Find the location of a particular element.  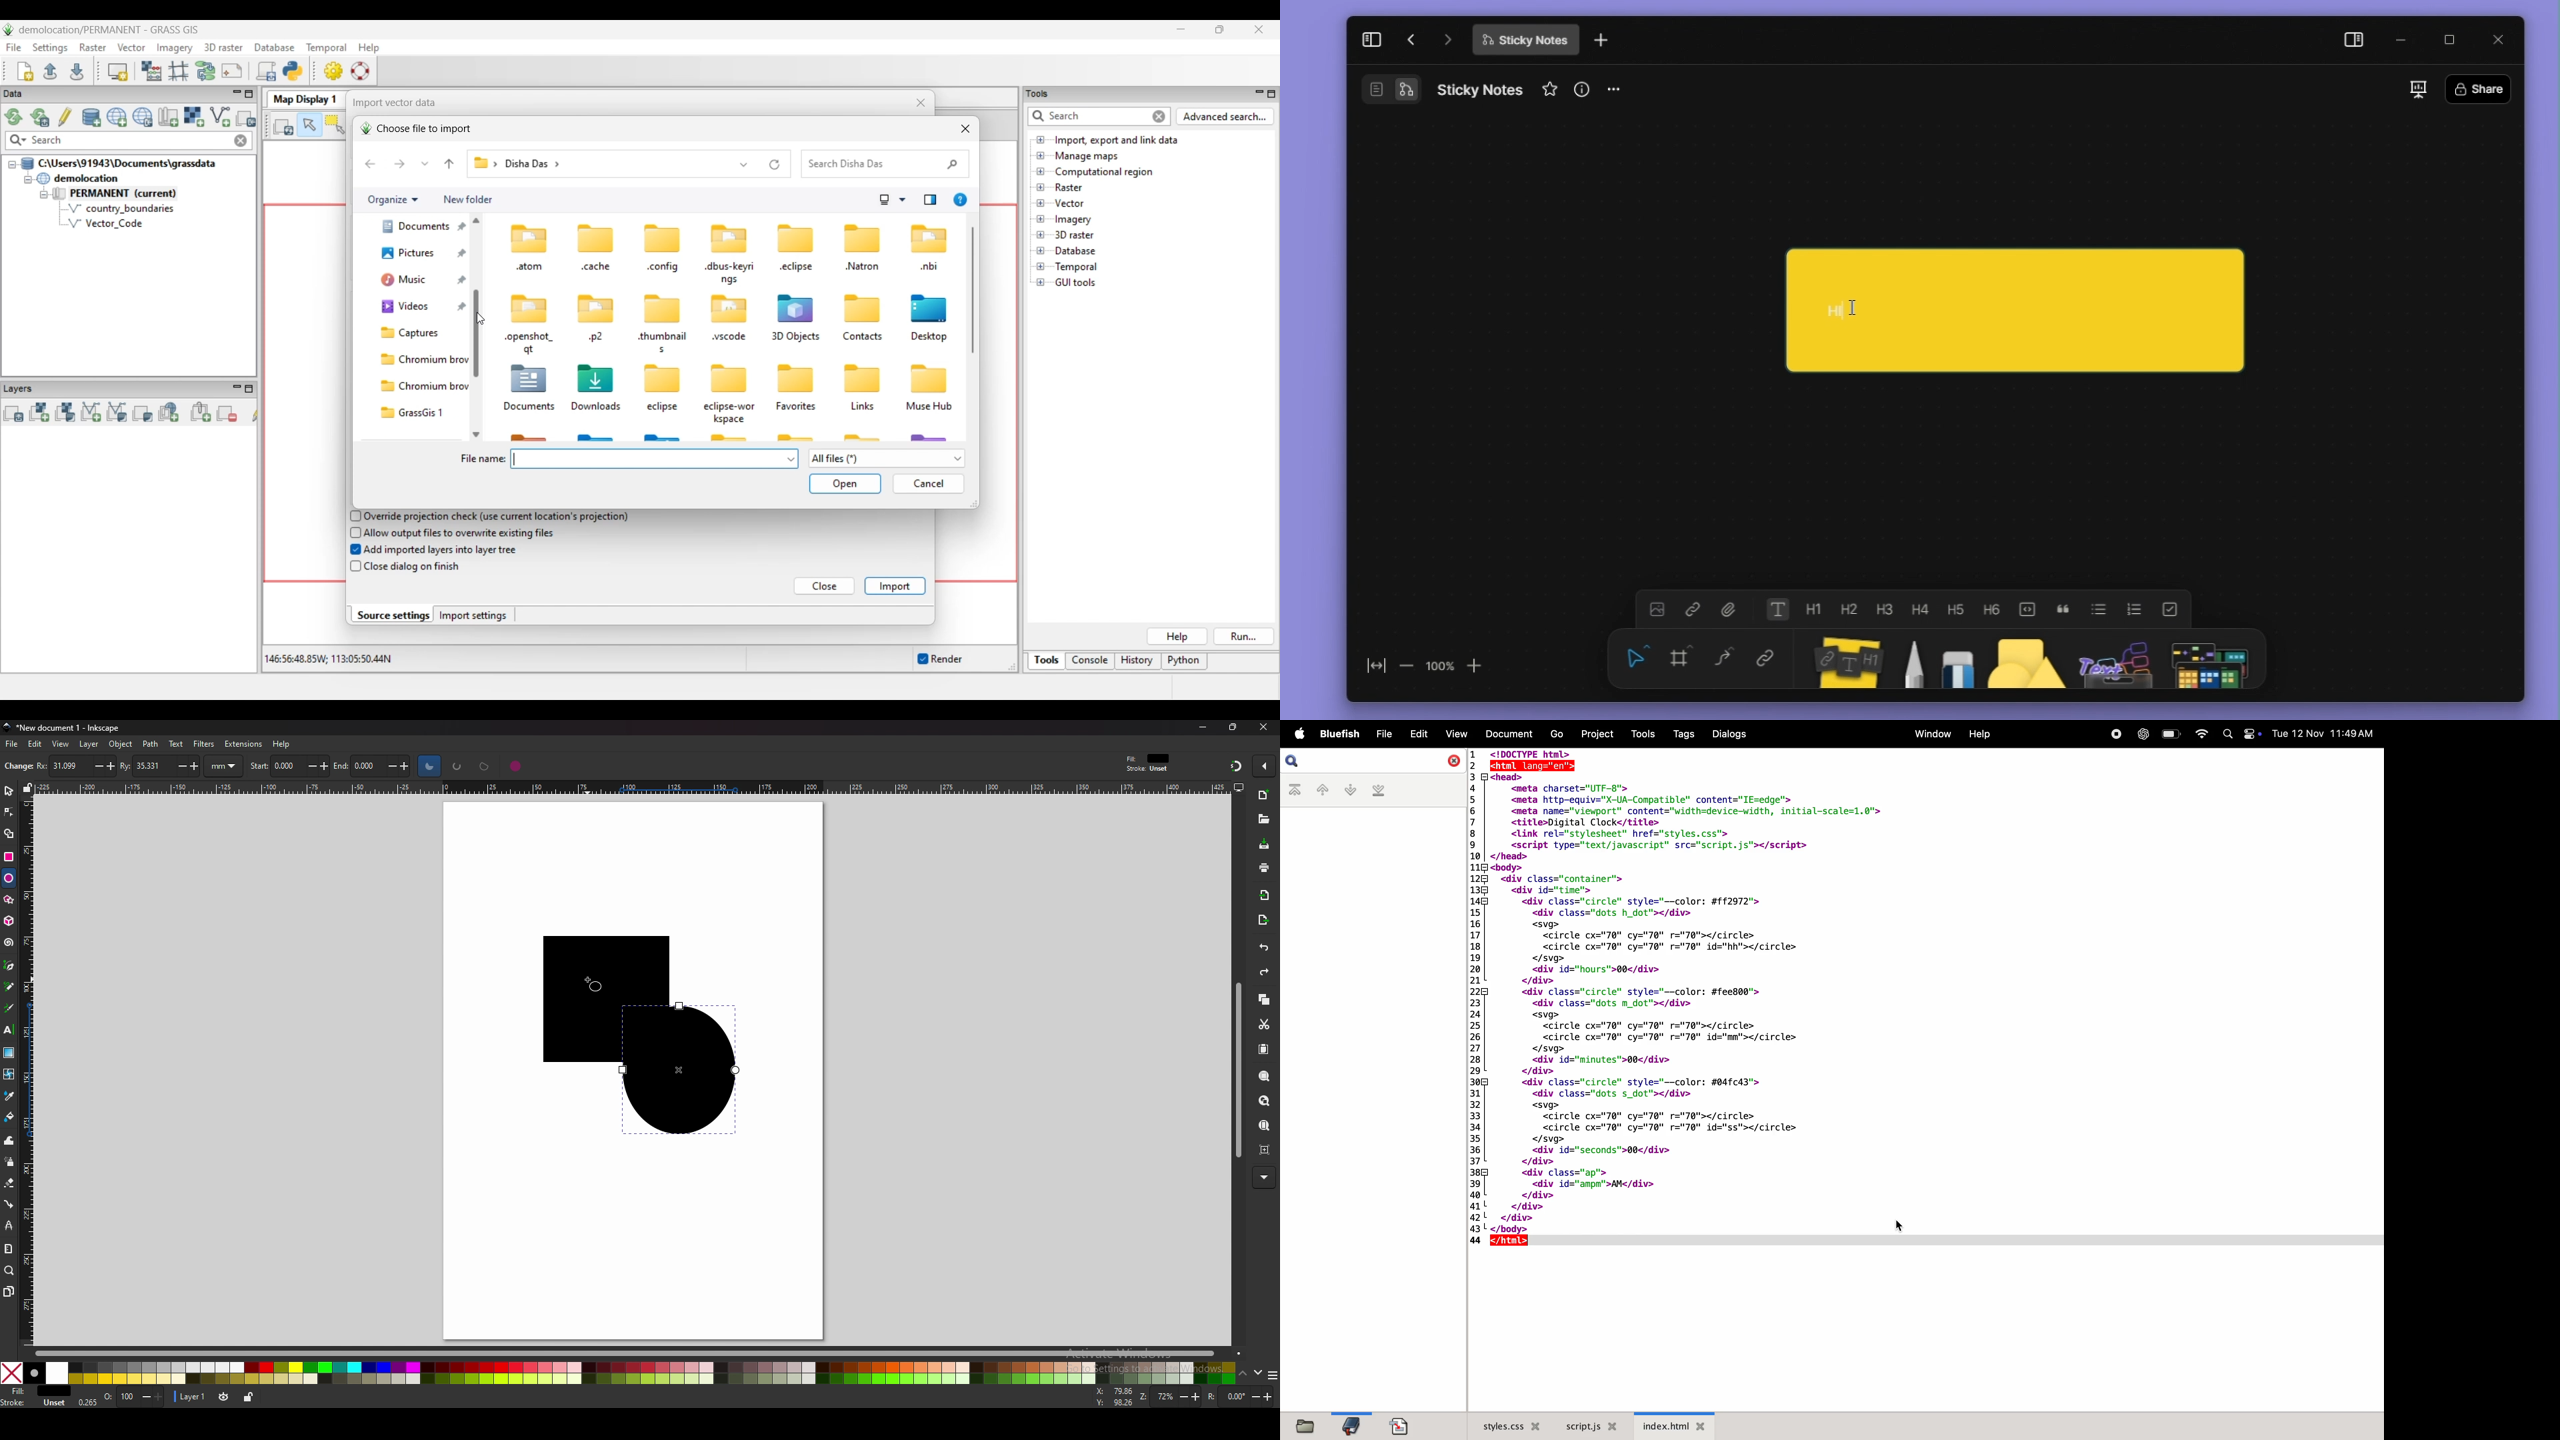

horizontal ruler is located at coordinates (626, 787).